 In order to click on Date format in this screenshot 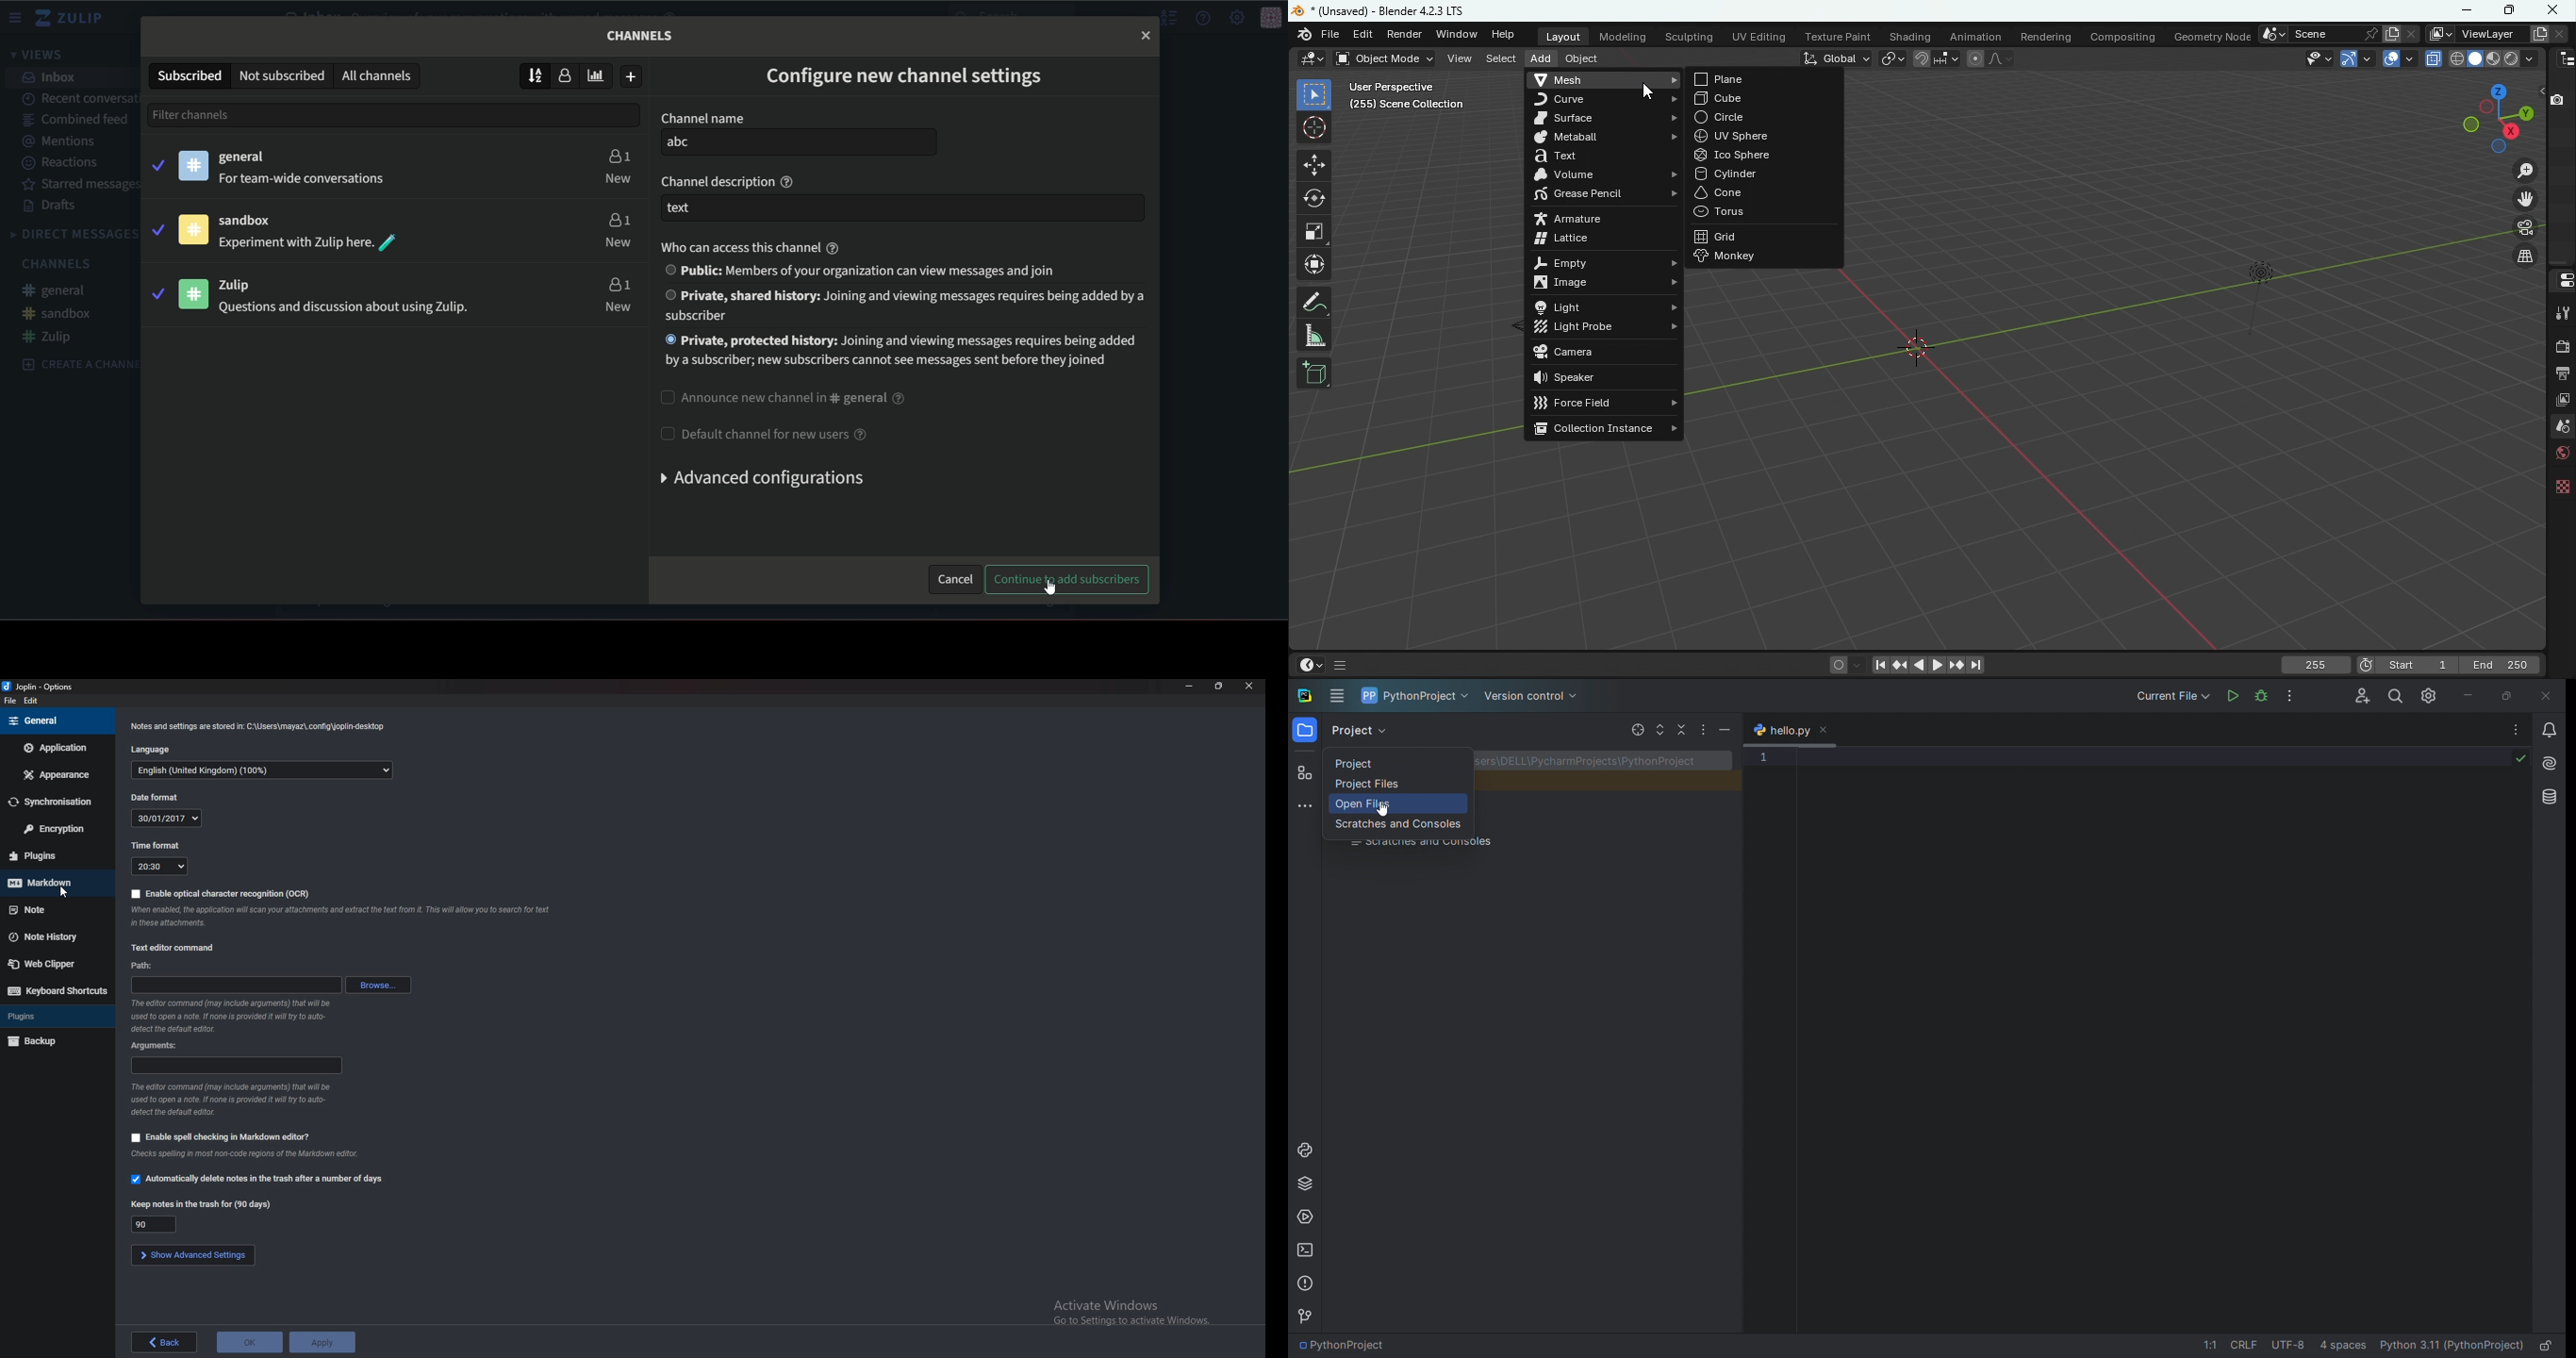, I will do `click(167, 817)`.